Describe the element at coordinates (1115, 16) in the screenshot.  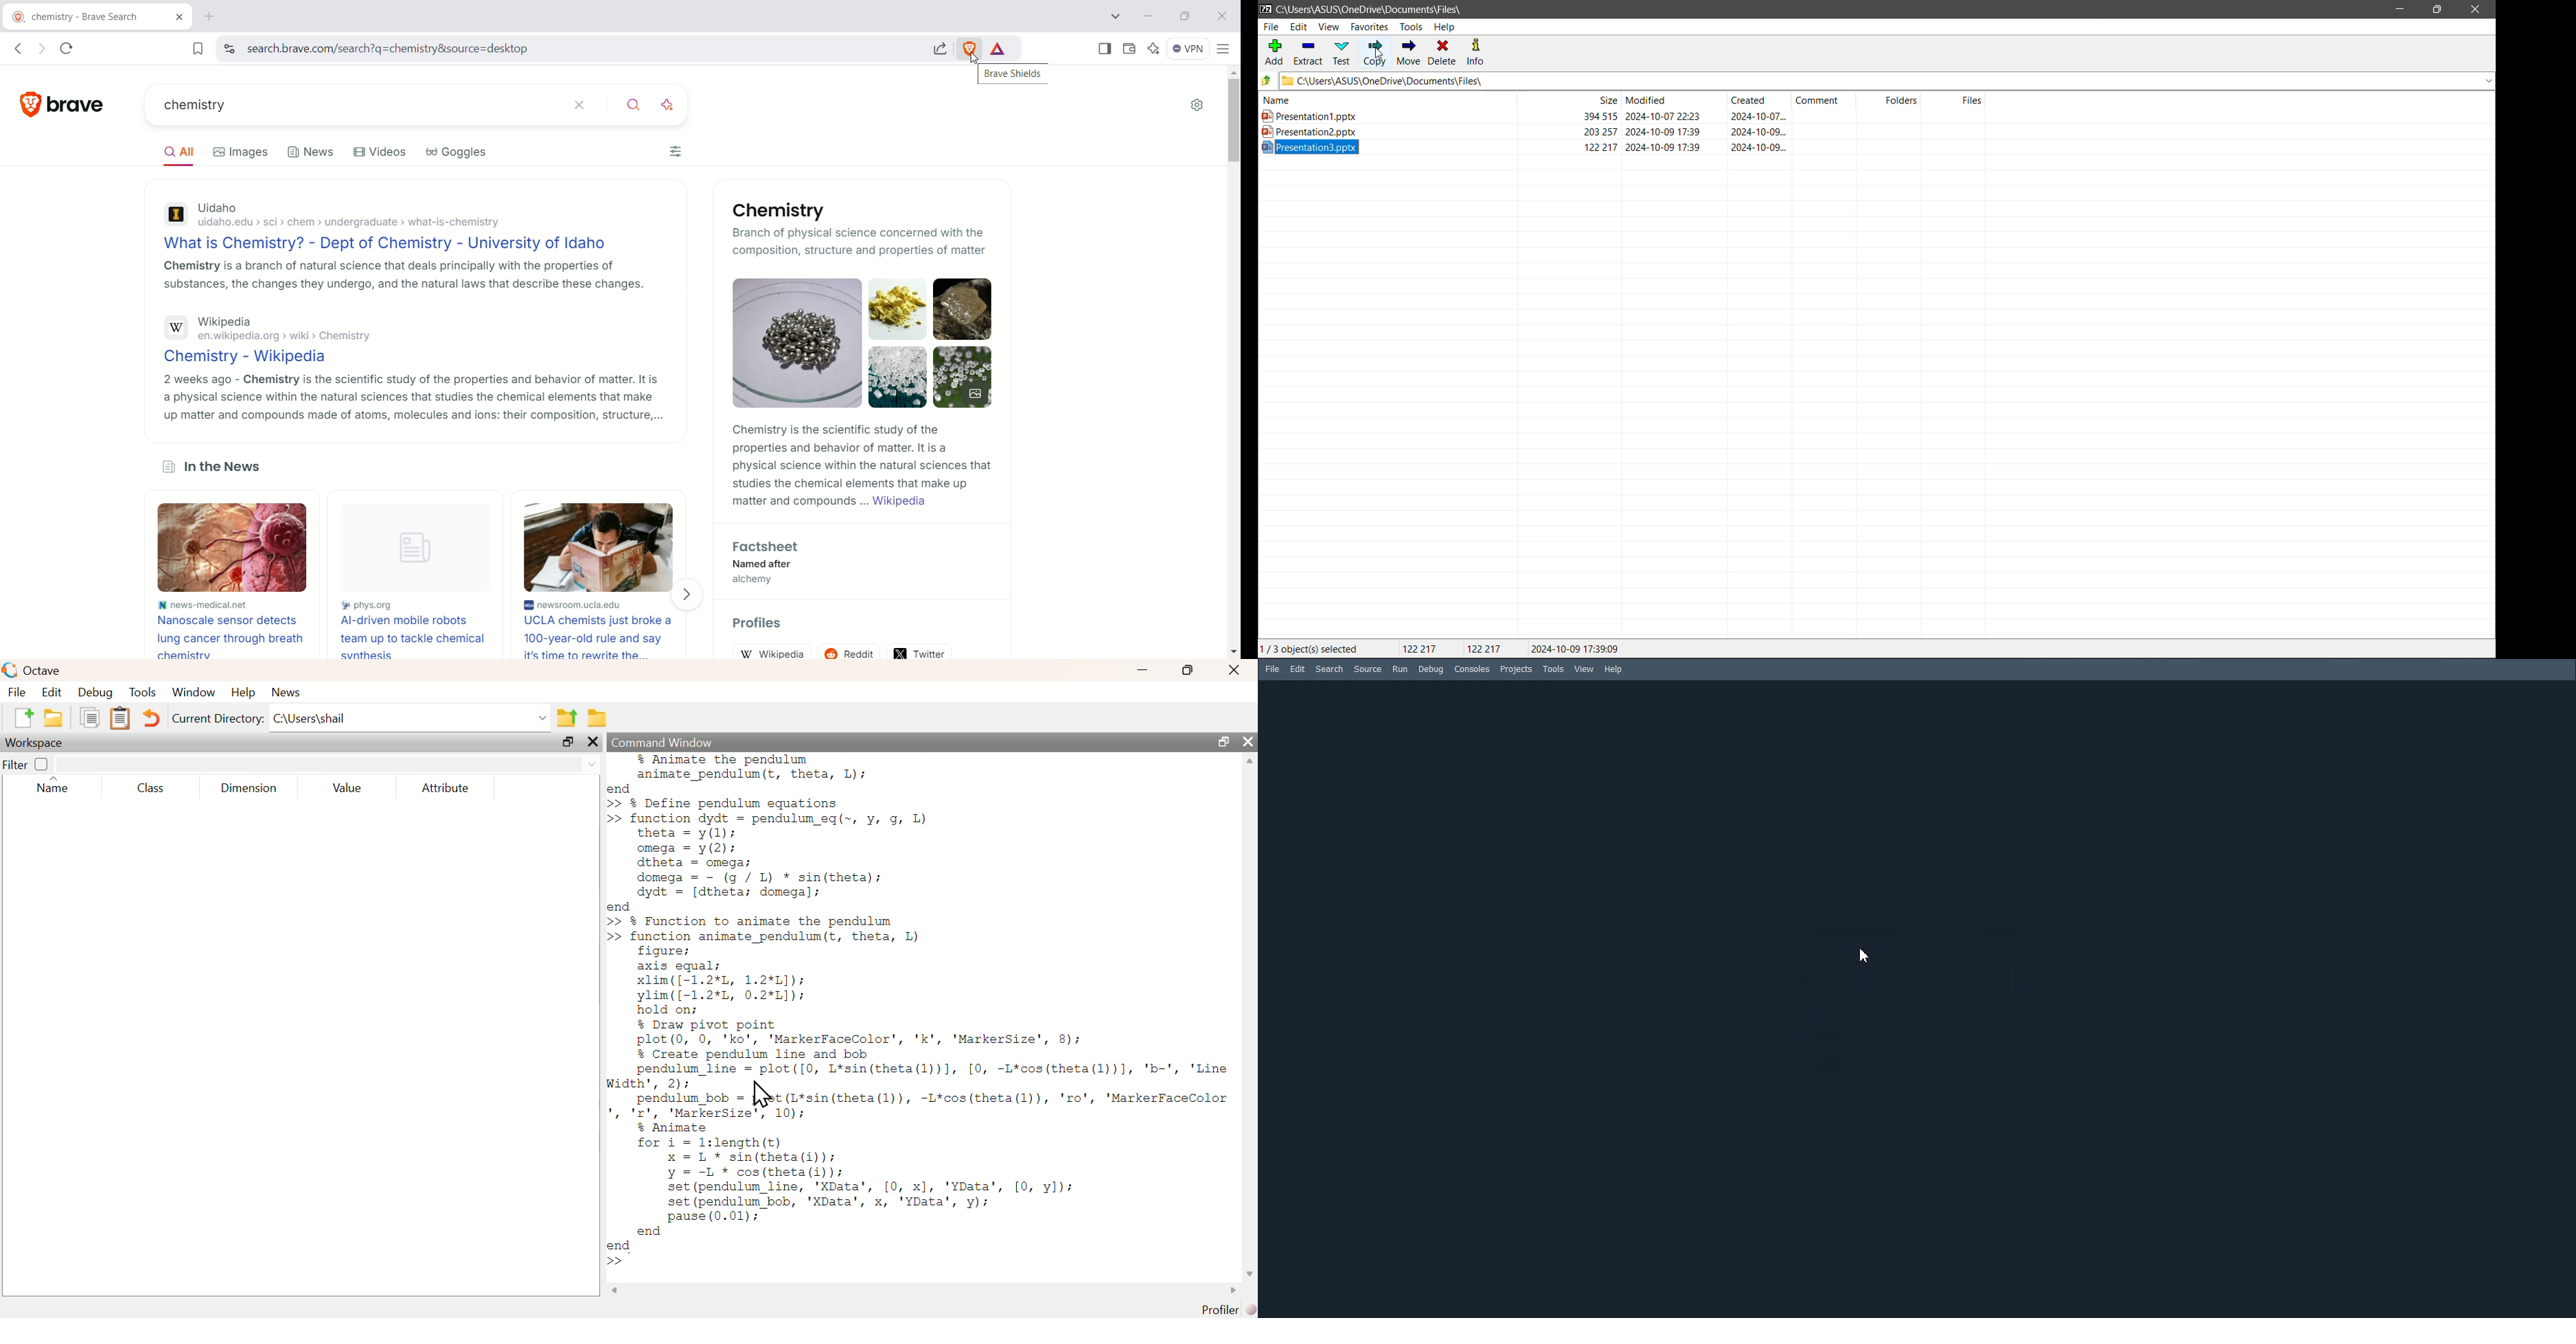
I see `search tabs` at that location.